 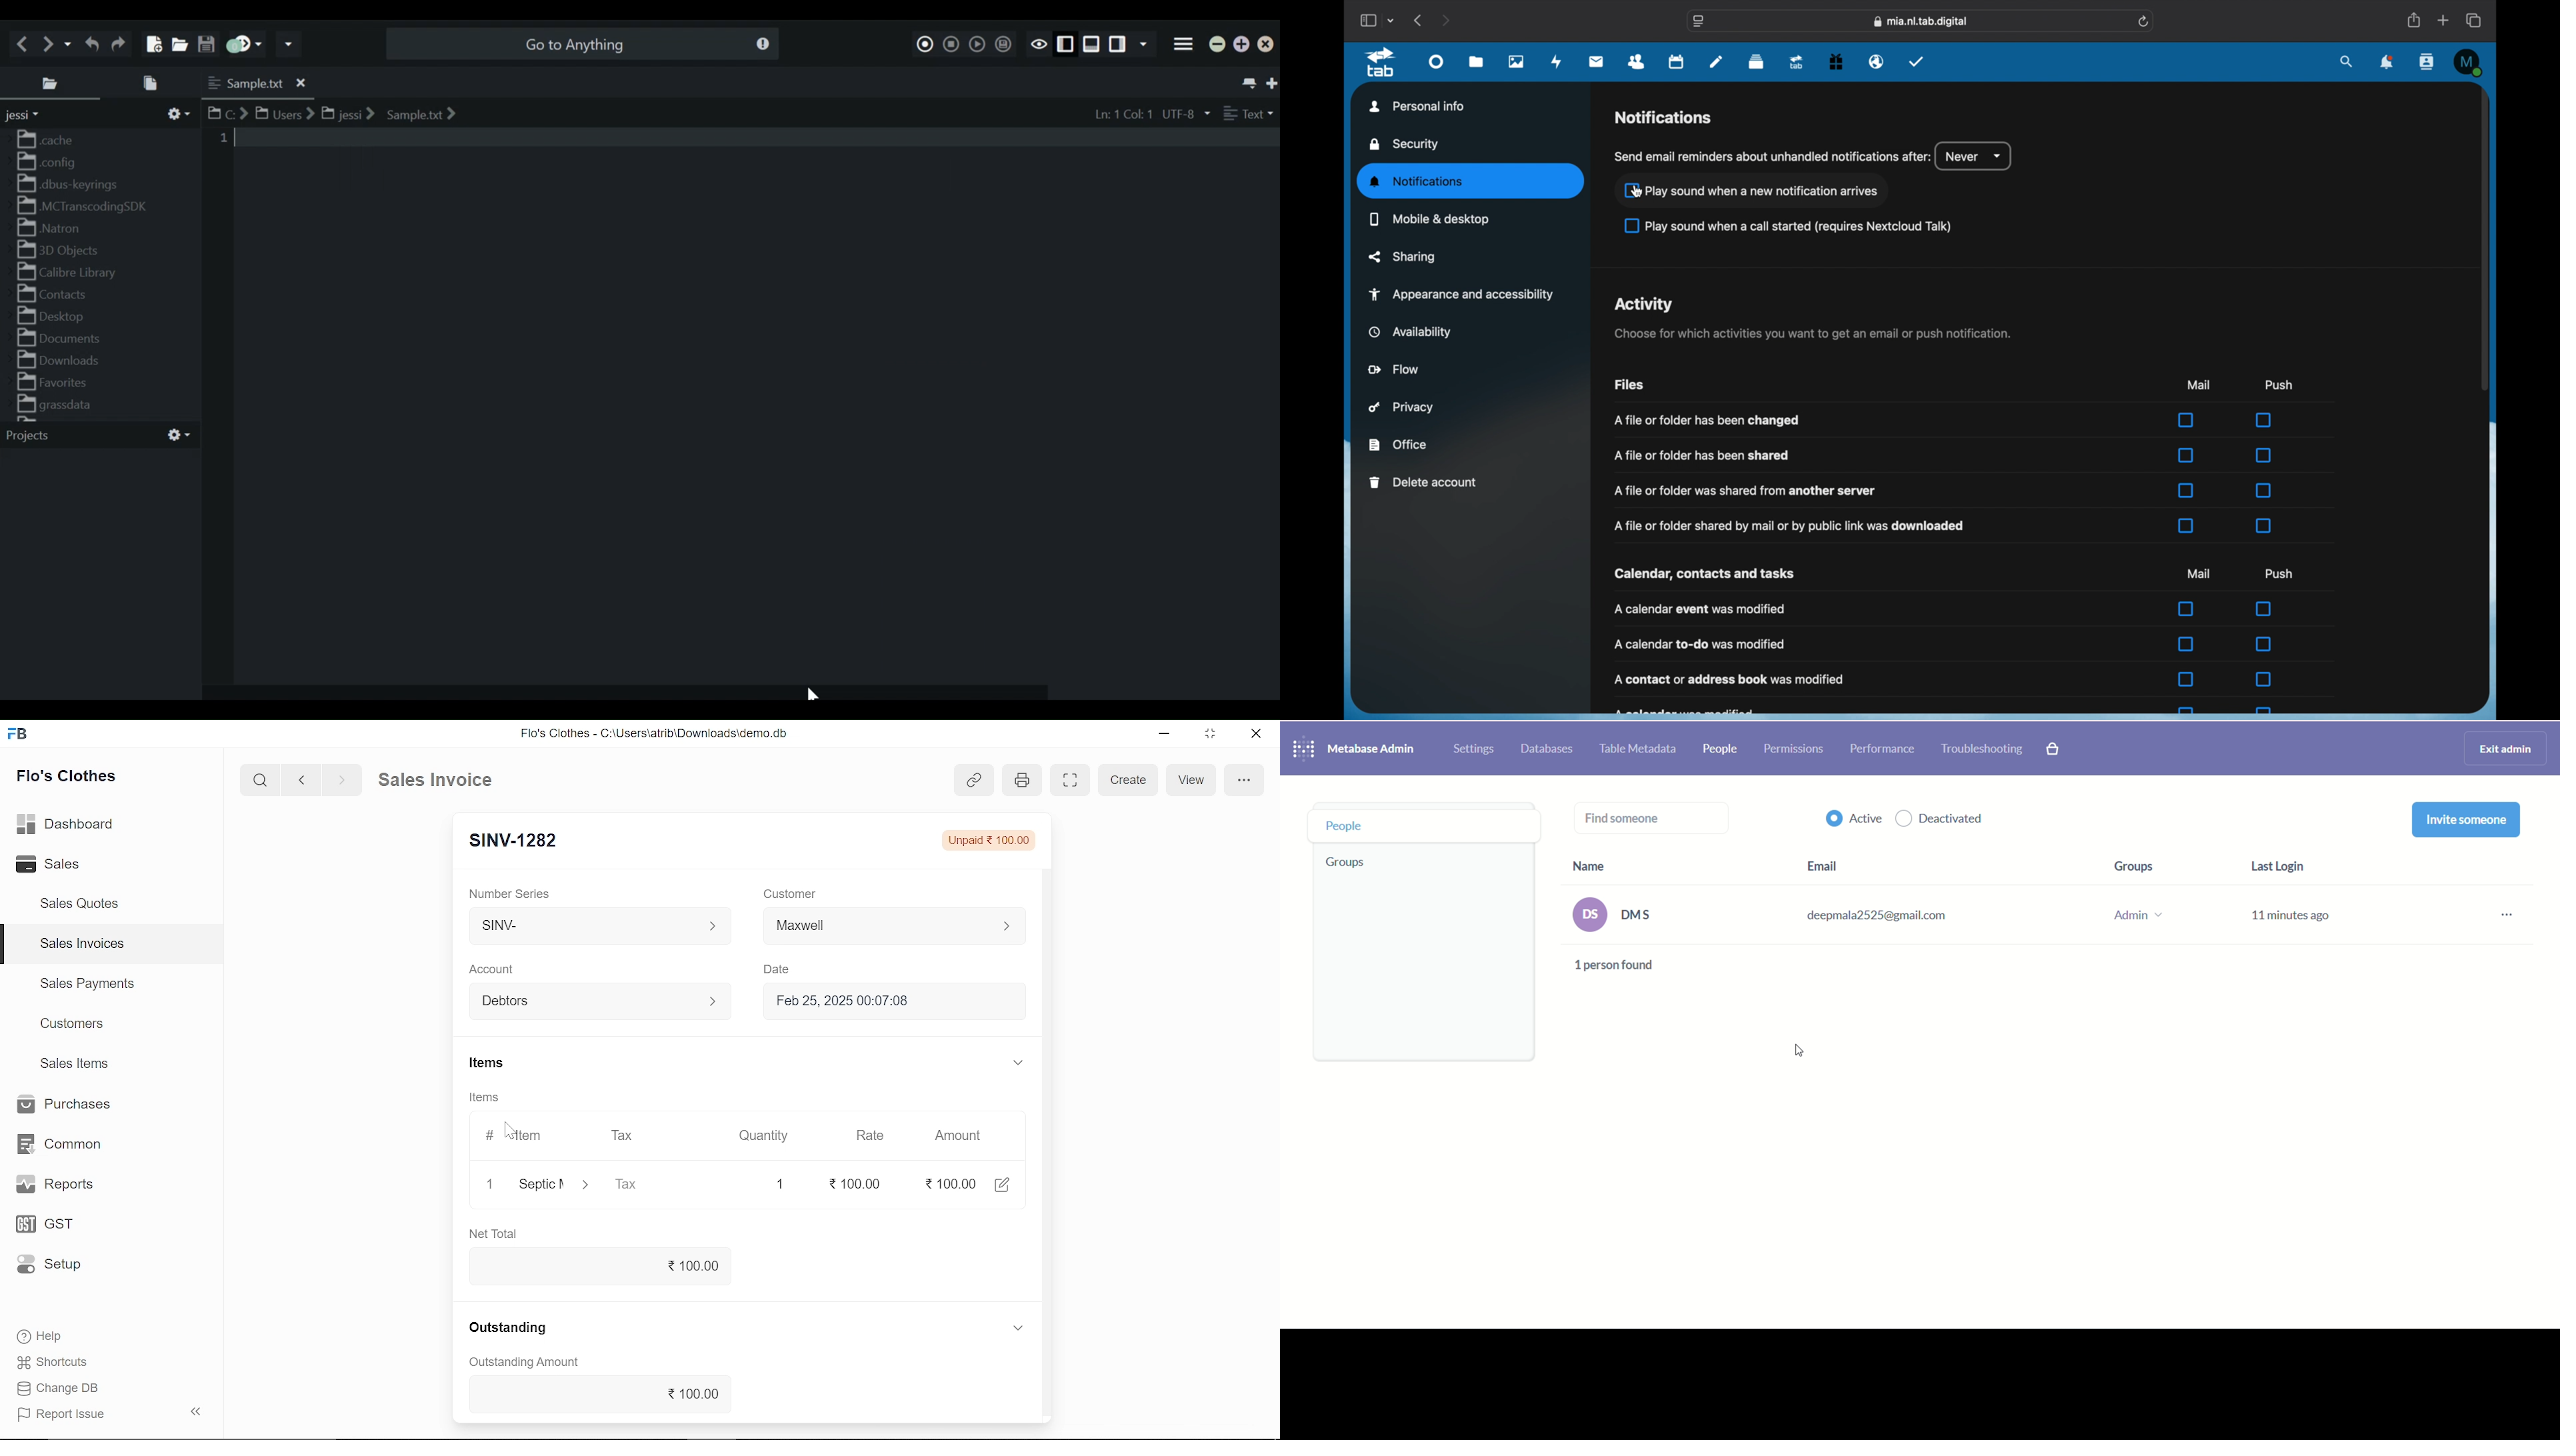 What do you see at coordinates (876, 1002) in the screenshot?
I see `H Feb 25, 2025 00:07:08 ` at bounding box center [876, 1002].